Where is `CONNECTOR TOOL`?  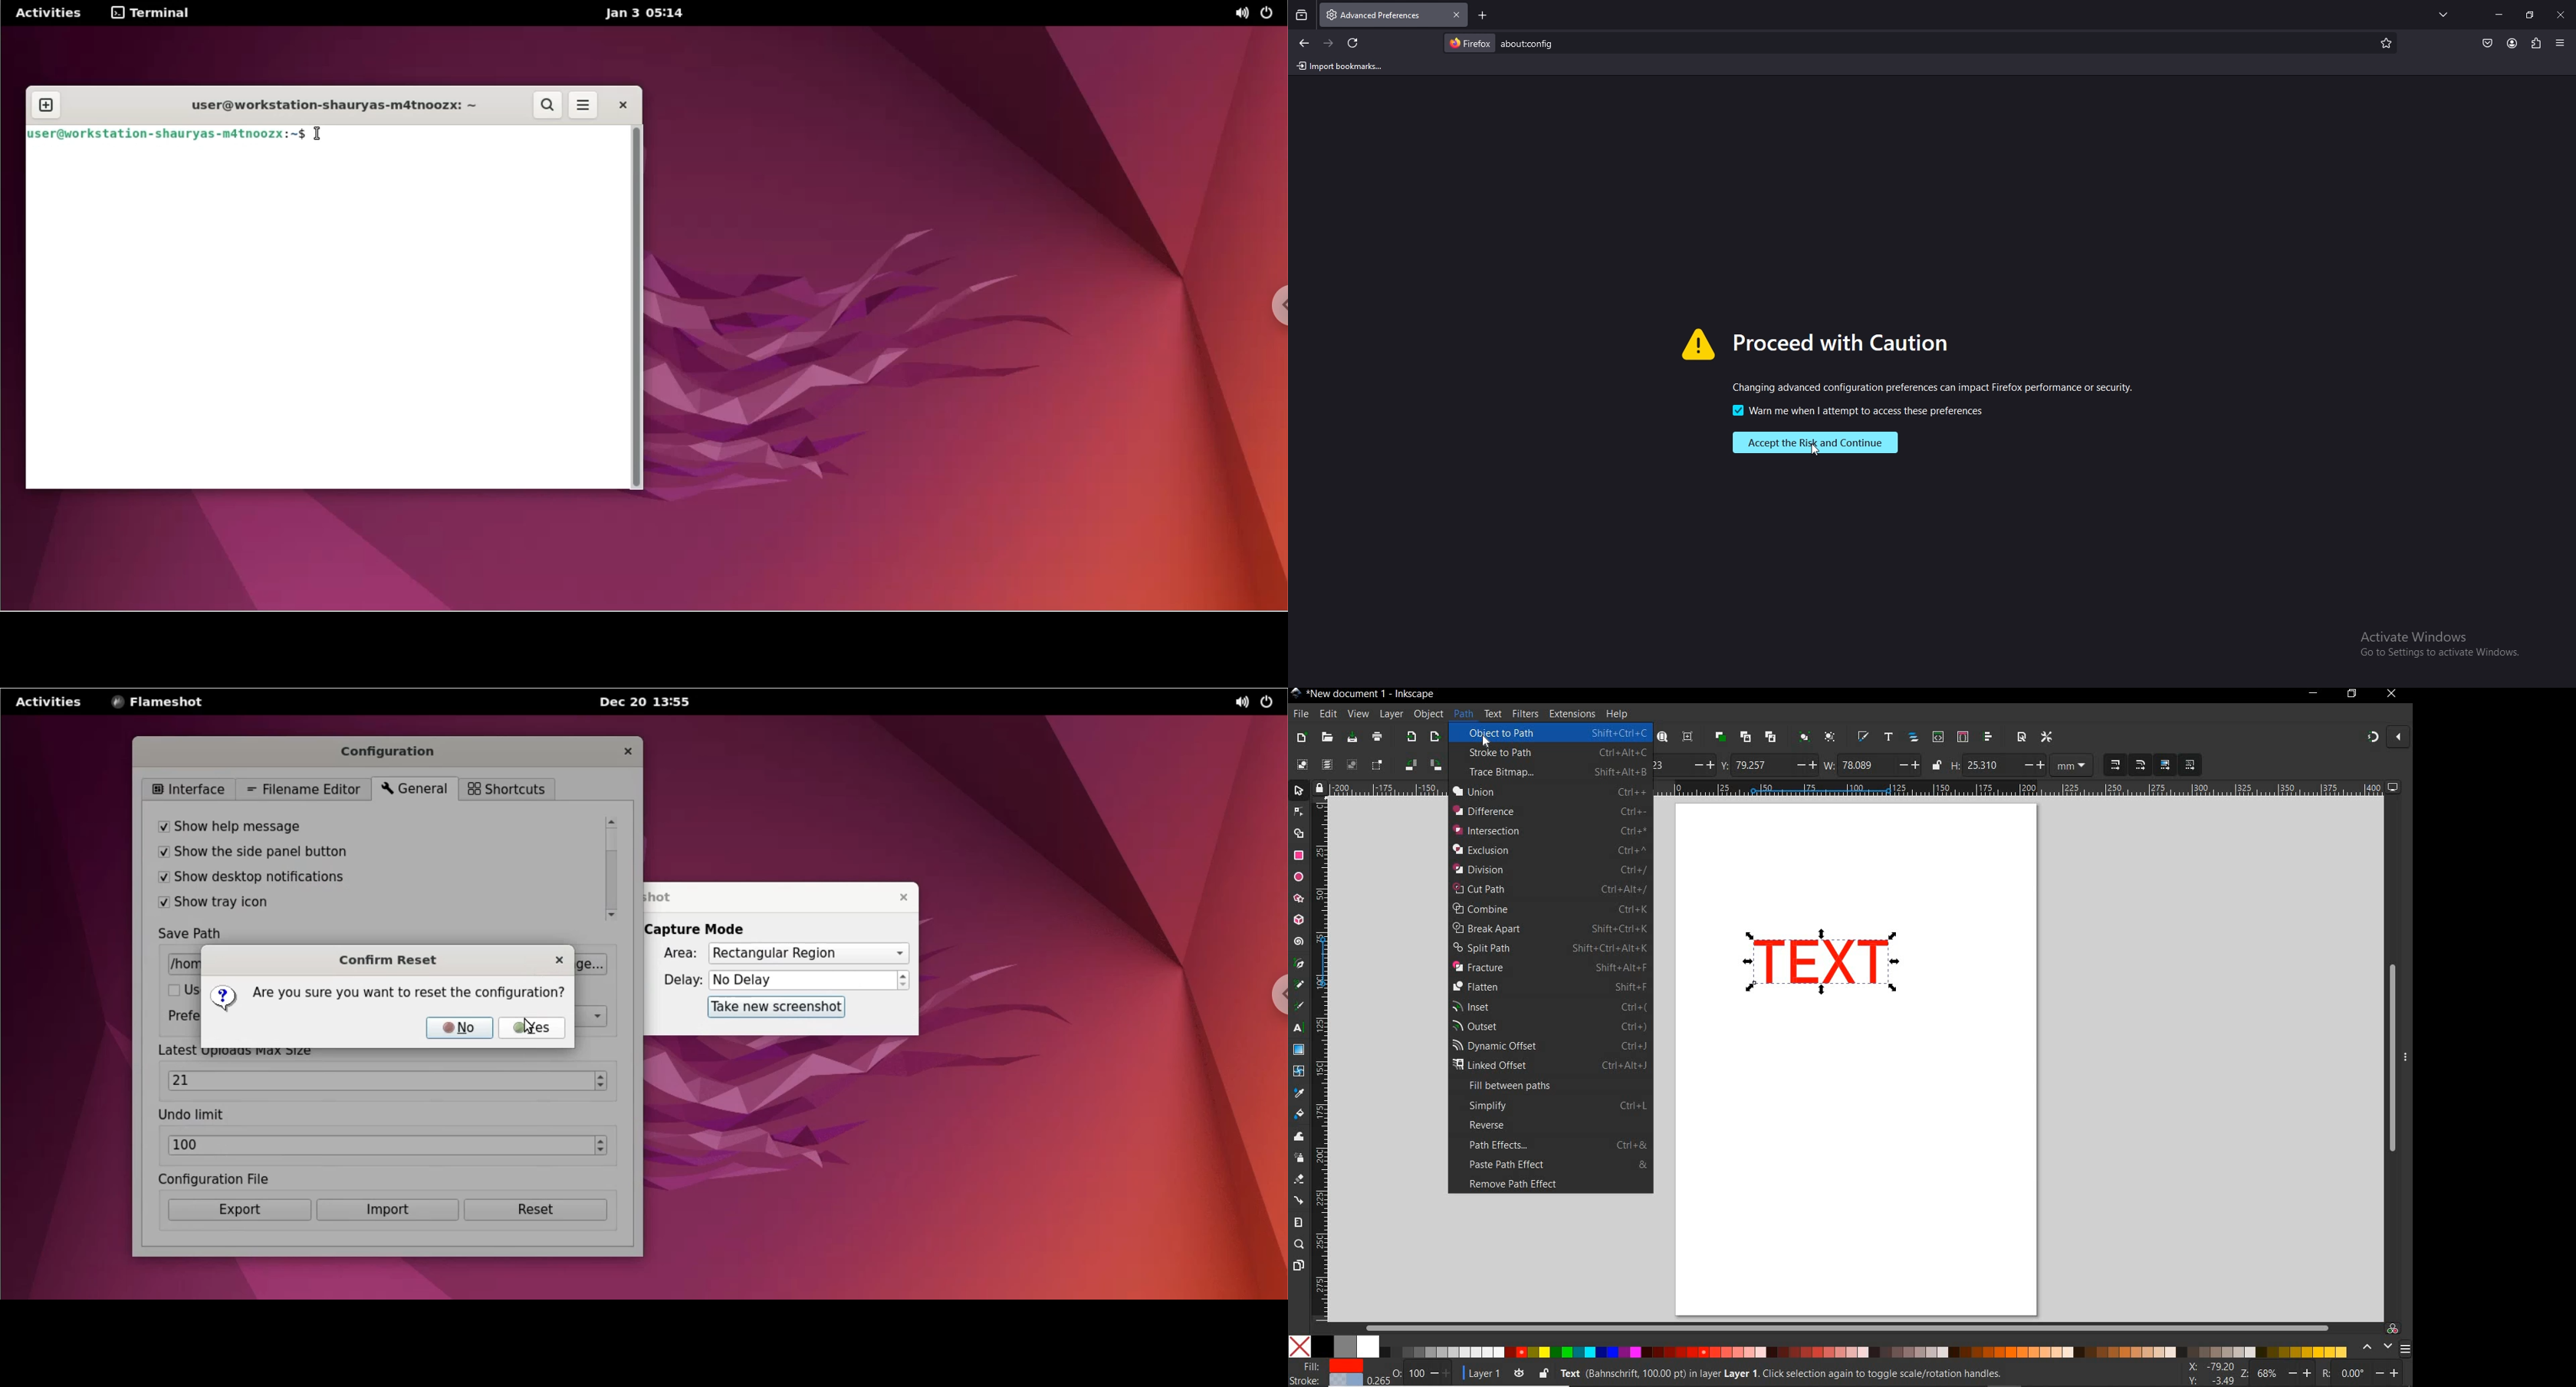 CONNECTOR TOOL is located at coordinates (1299, 1201).